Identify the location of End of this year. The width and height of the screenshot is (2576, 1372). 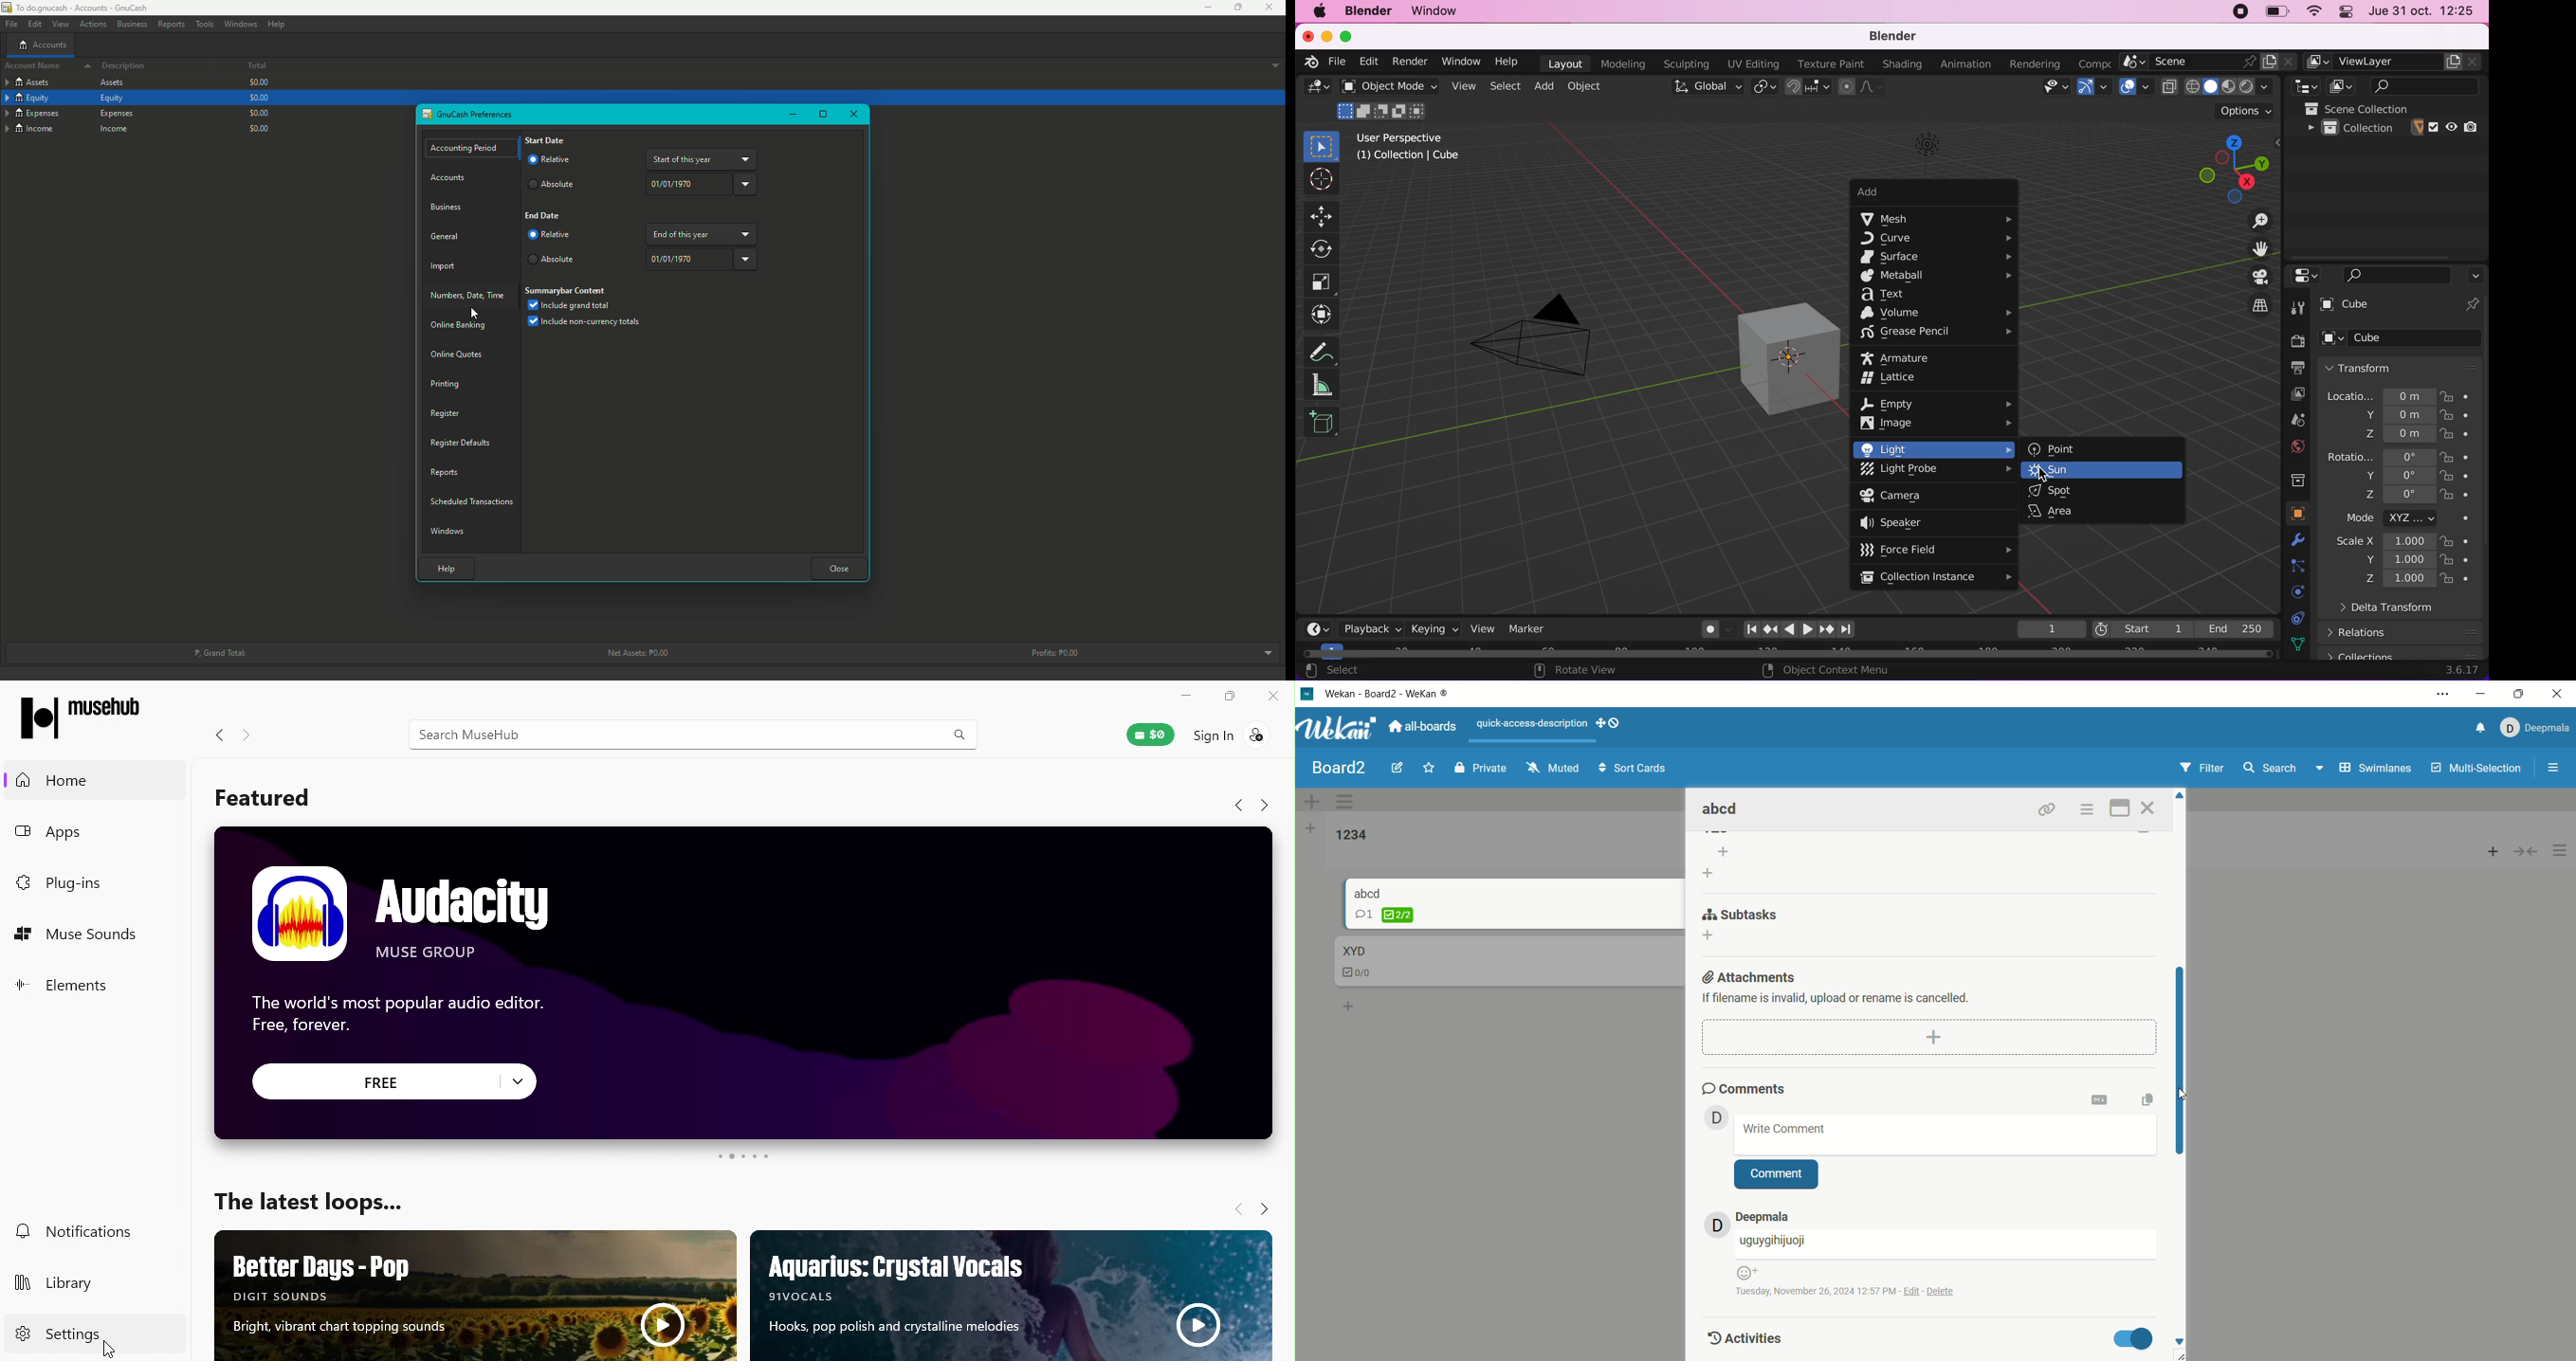
(702, 233).